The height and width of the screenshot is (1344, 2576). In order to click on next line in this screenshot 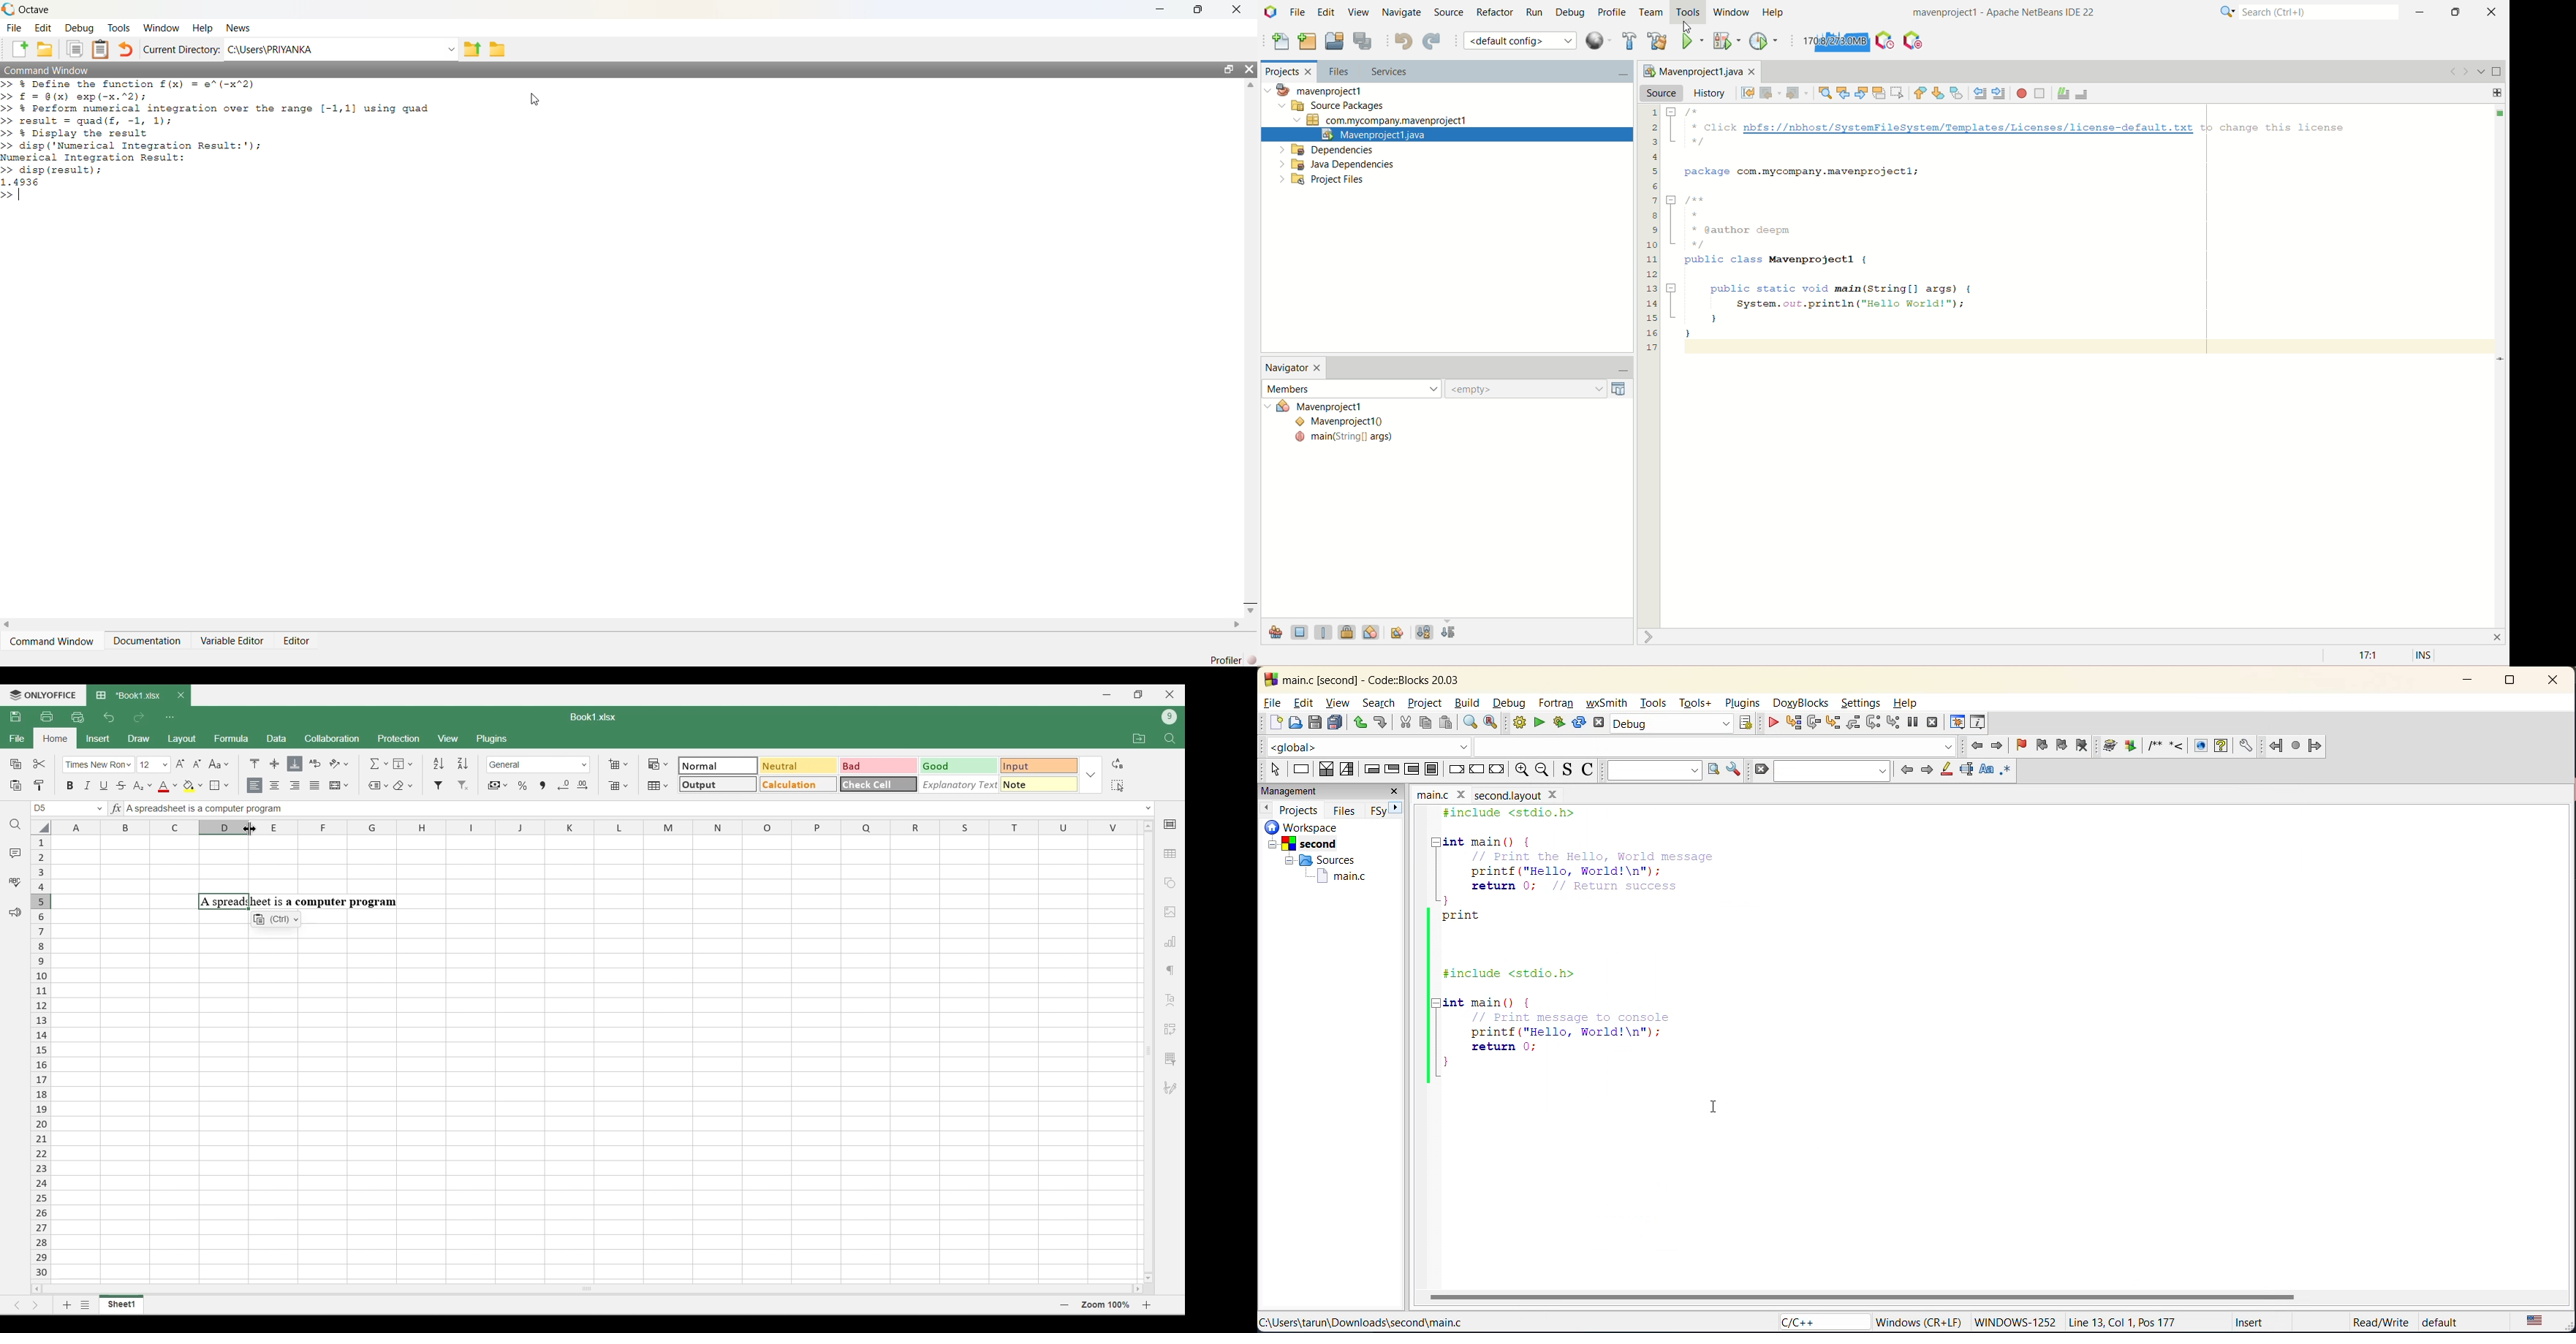, I will do `click(1813, 723)`.